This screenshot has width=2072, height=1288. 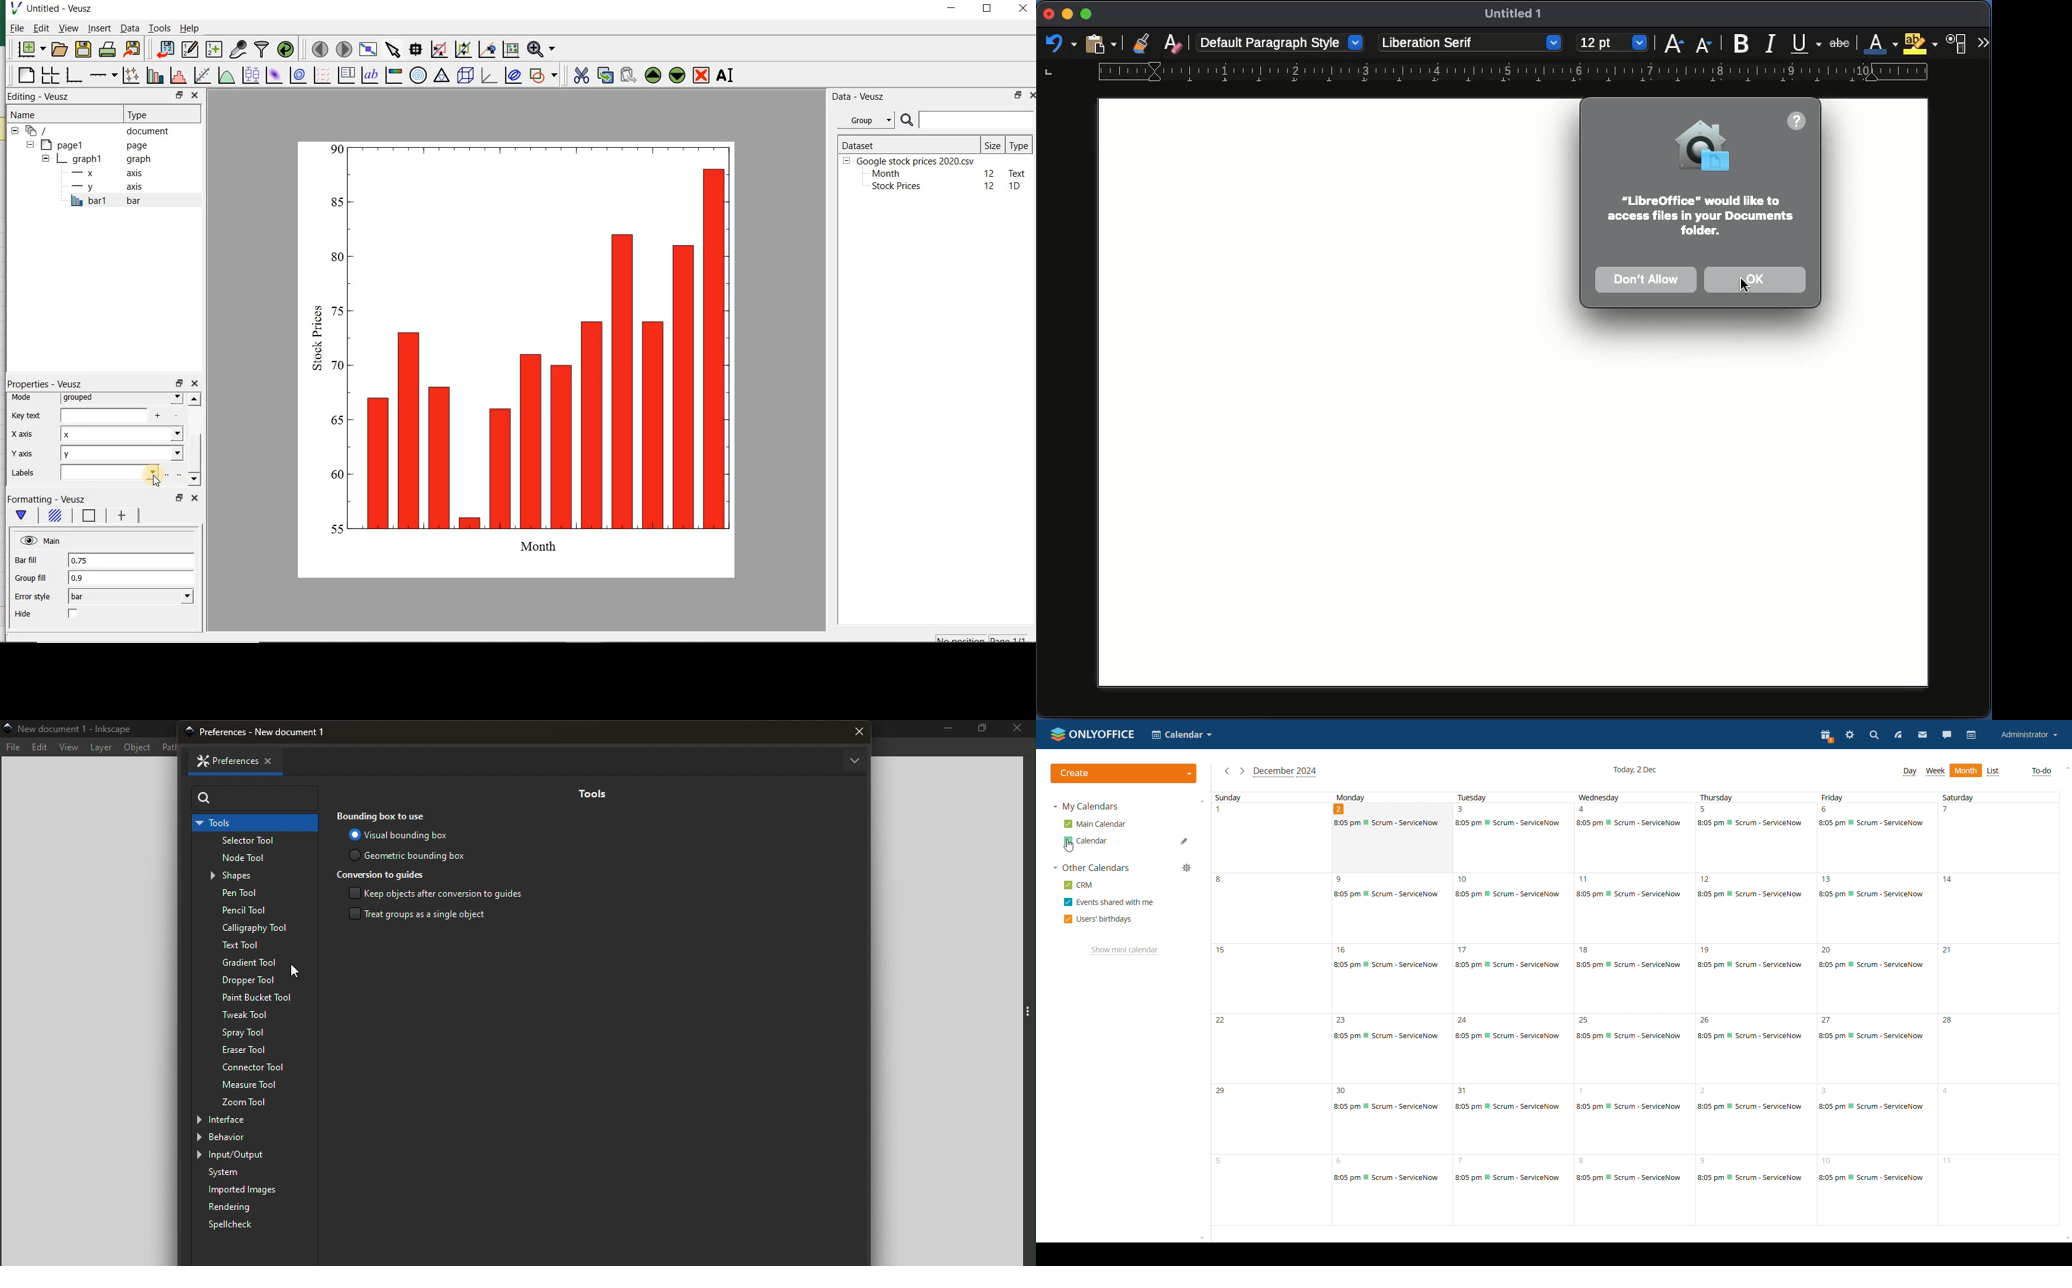 What do you see at coordinates (39, 747) in the screenshot?
I see `Edit` at bounding box center [39, 747].